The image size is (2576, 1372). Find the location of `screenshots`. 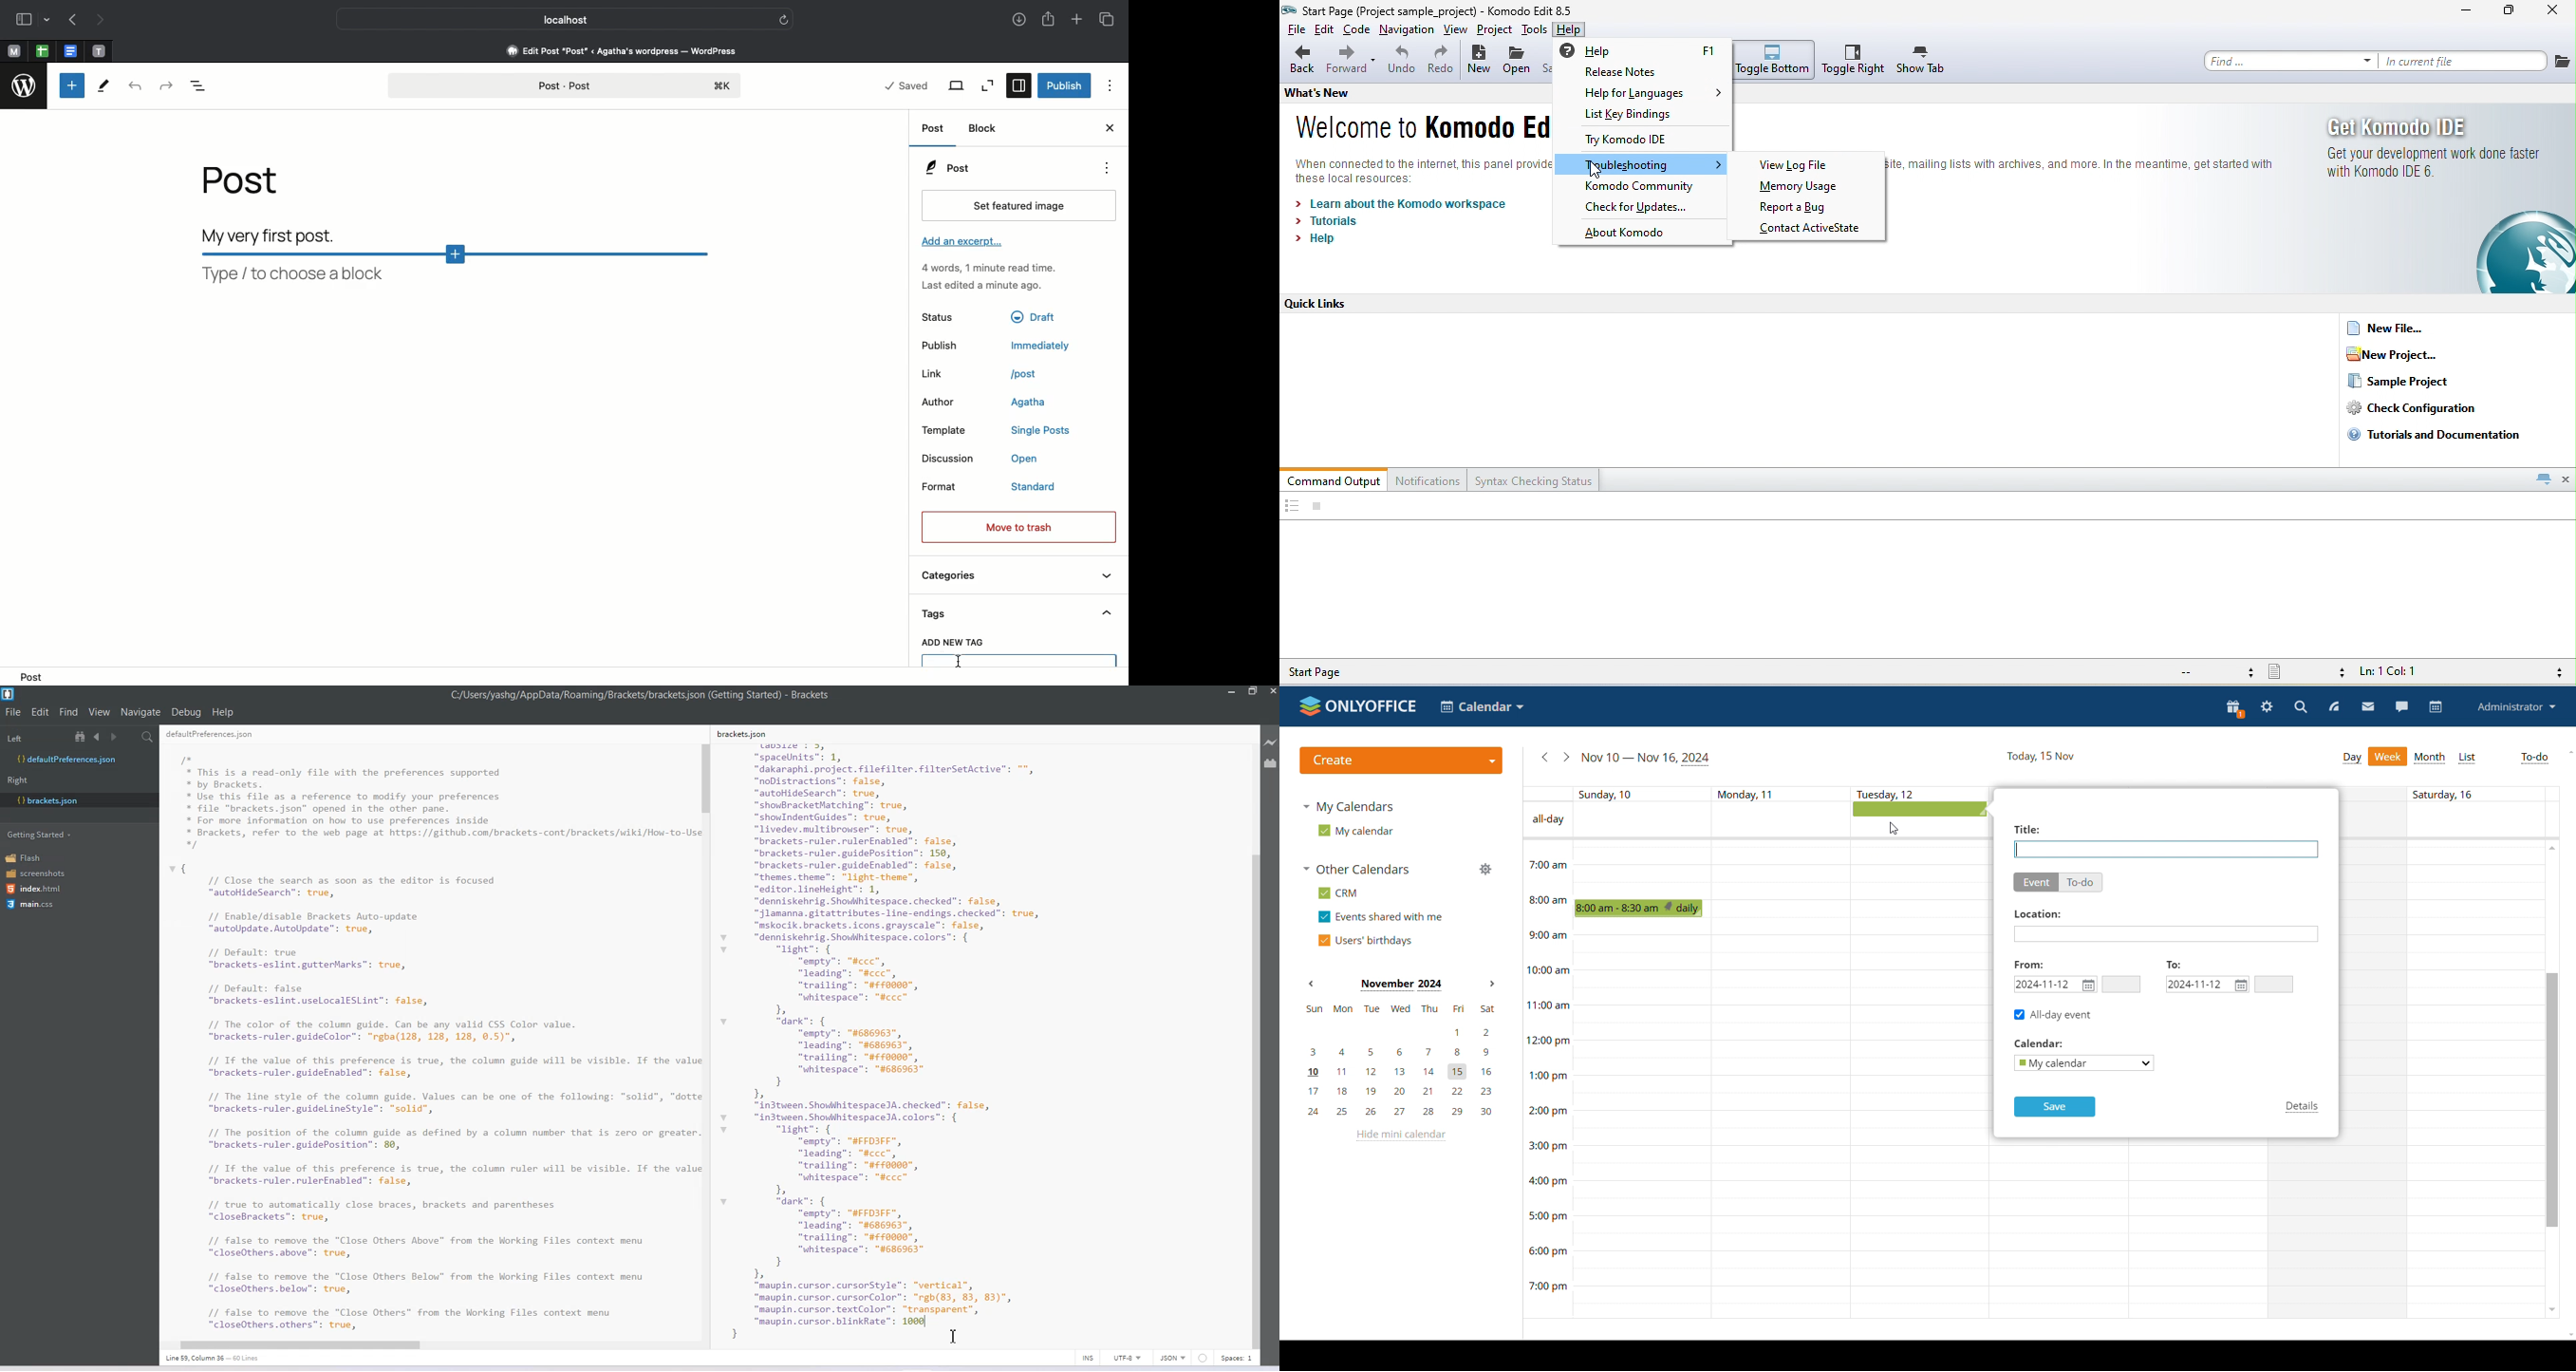

screenshots is located at coordinates (37, 874).